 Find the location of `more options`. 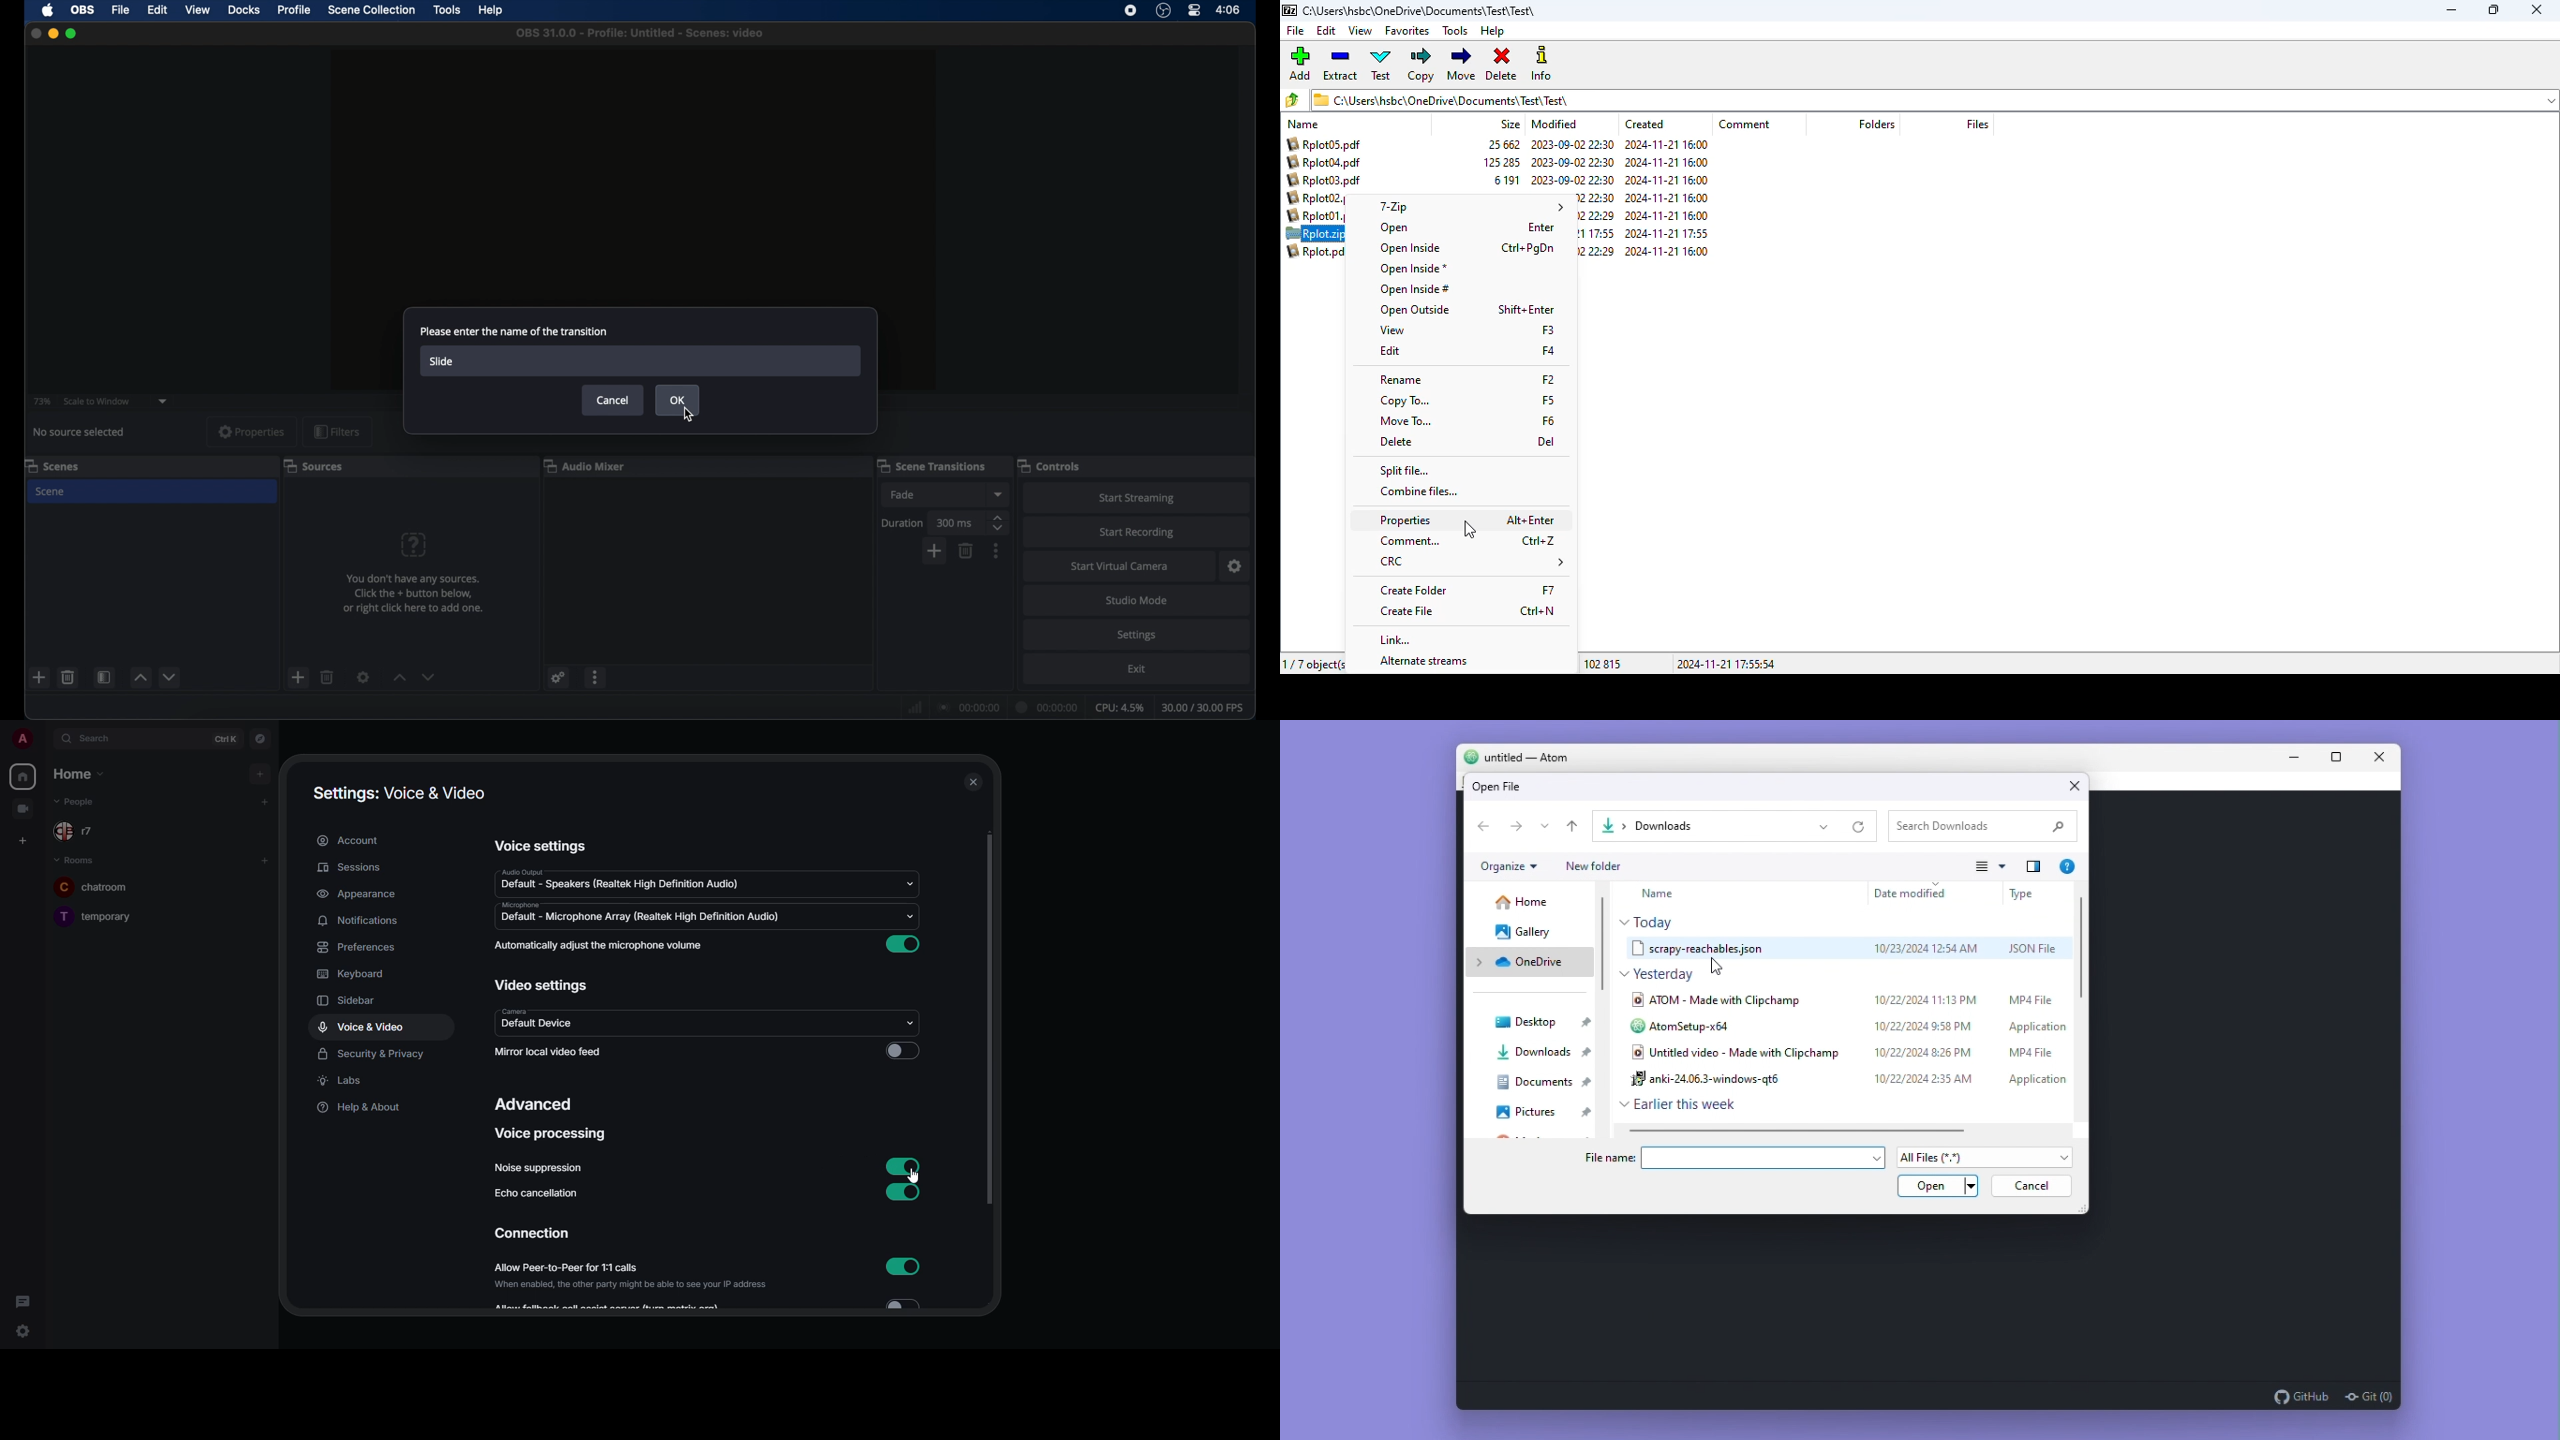

more options is located at coordinates (596, 677).